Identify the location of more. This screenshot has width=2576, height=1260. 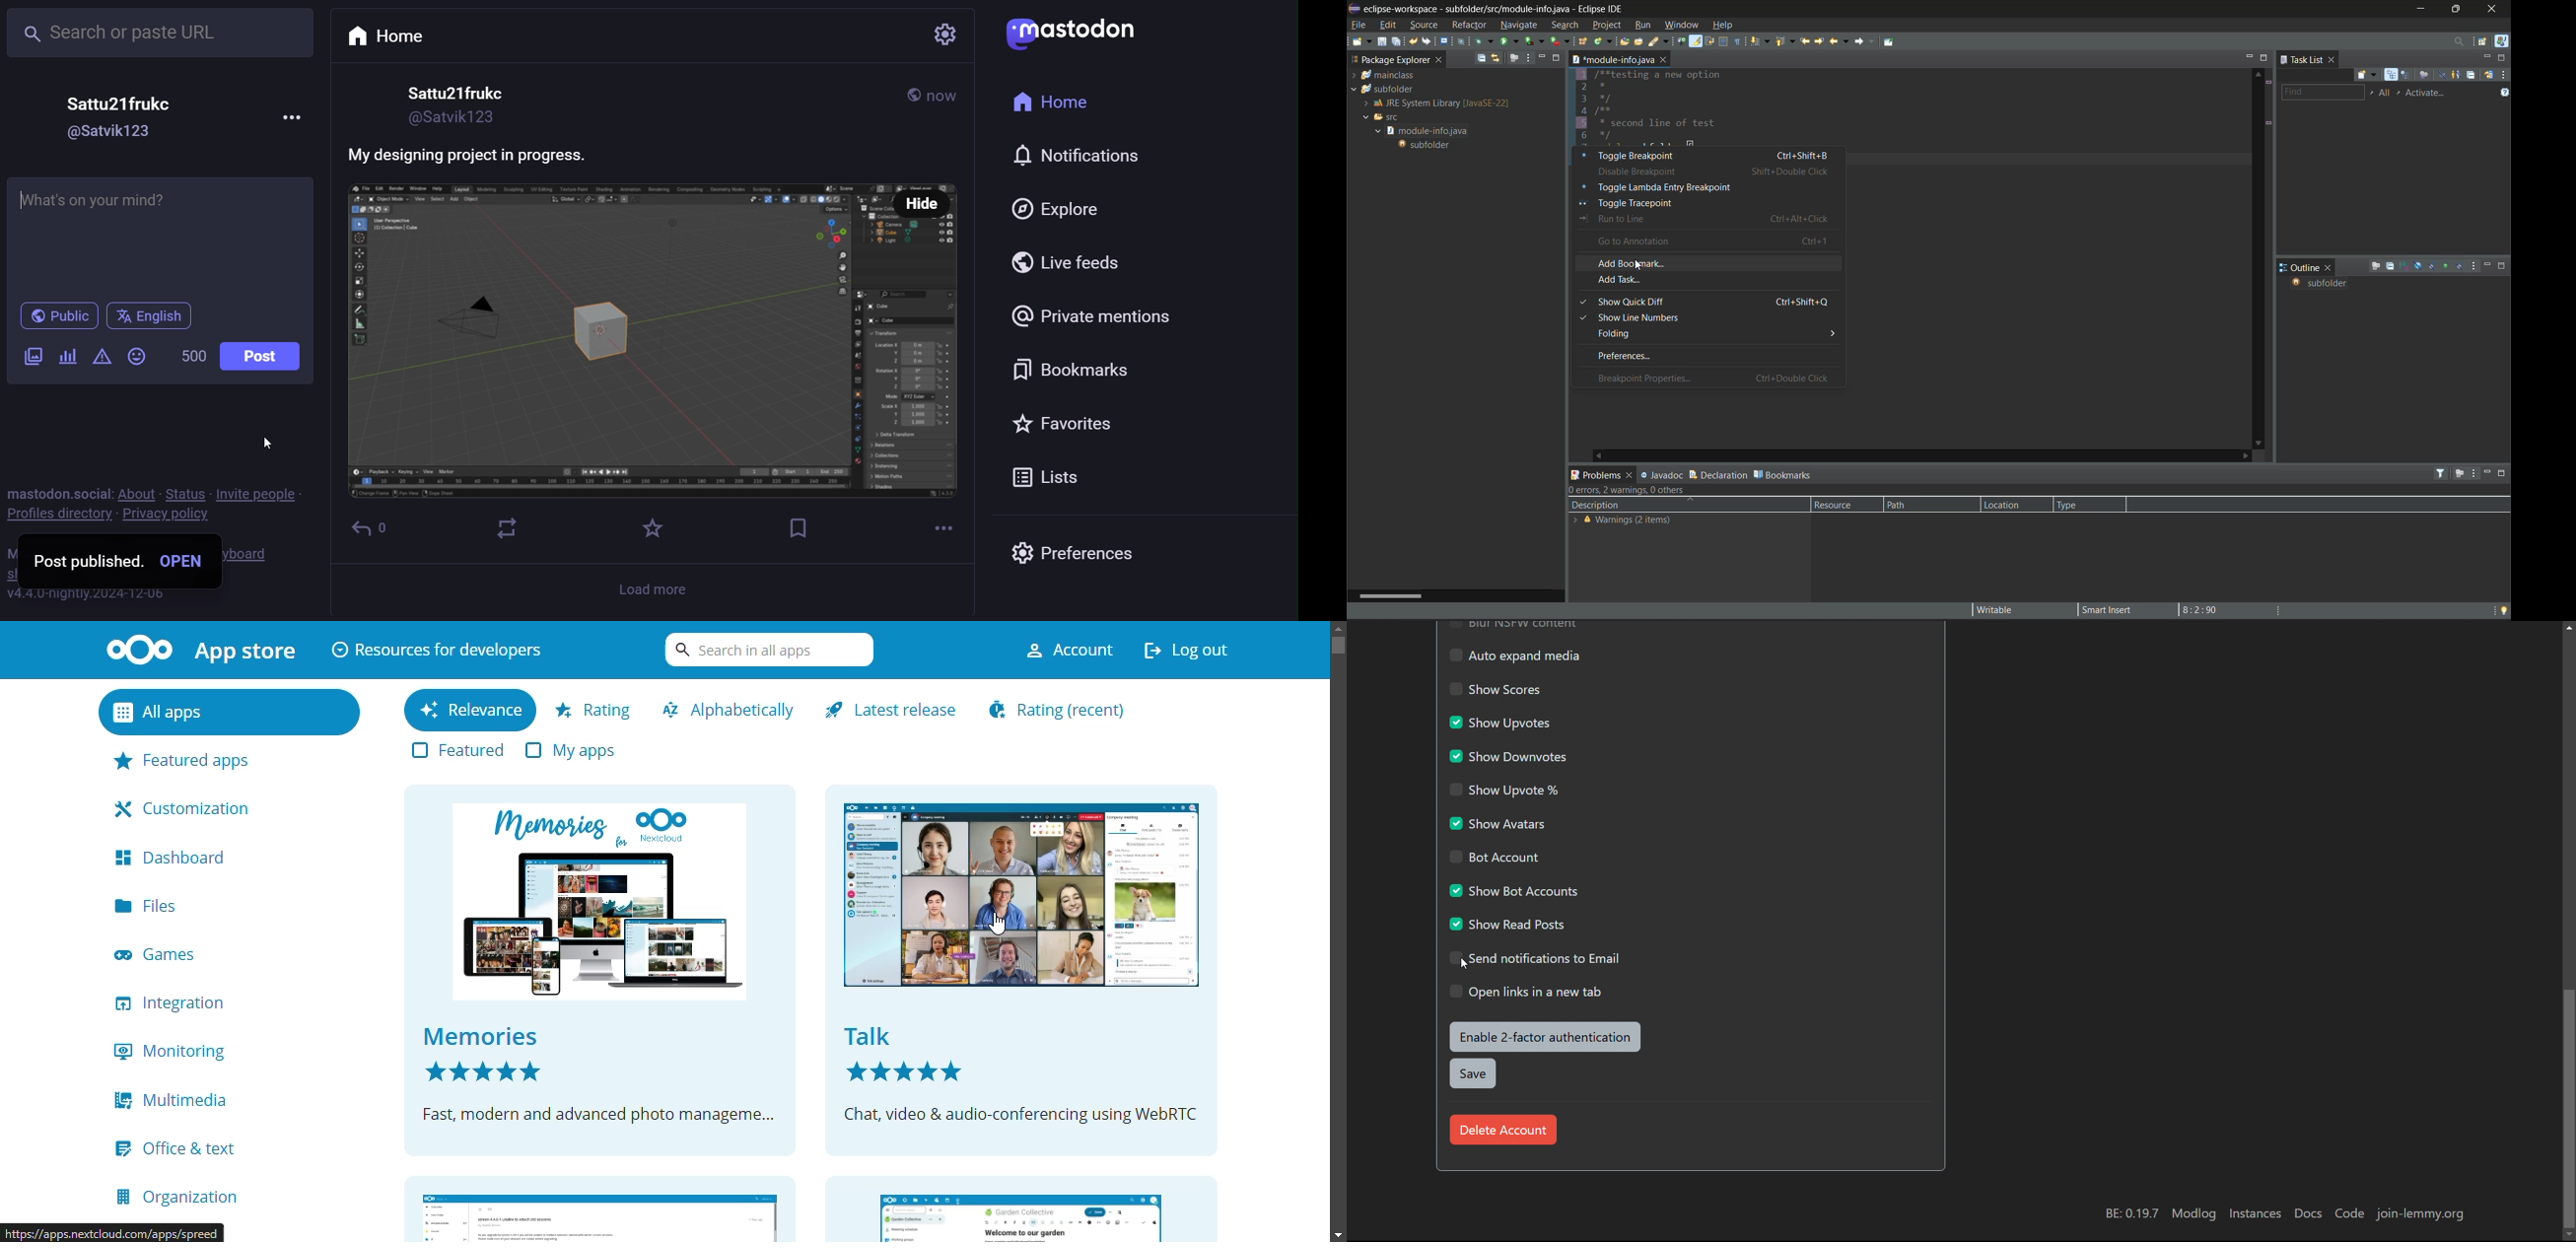
(945, 530).